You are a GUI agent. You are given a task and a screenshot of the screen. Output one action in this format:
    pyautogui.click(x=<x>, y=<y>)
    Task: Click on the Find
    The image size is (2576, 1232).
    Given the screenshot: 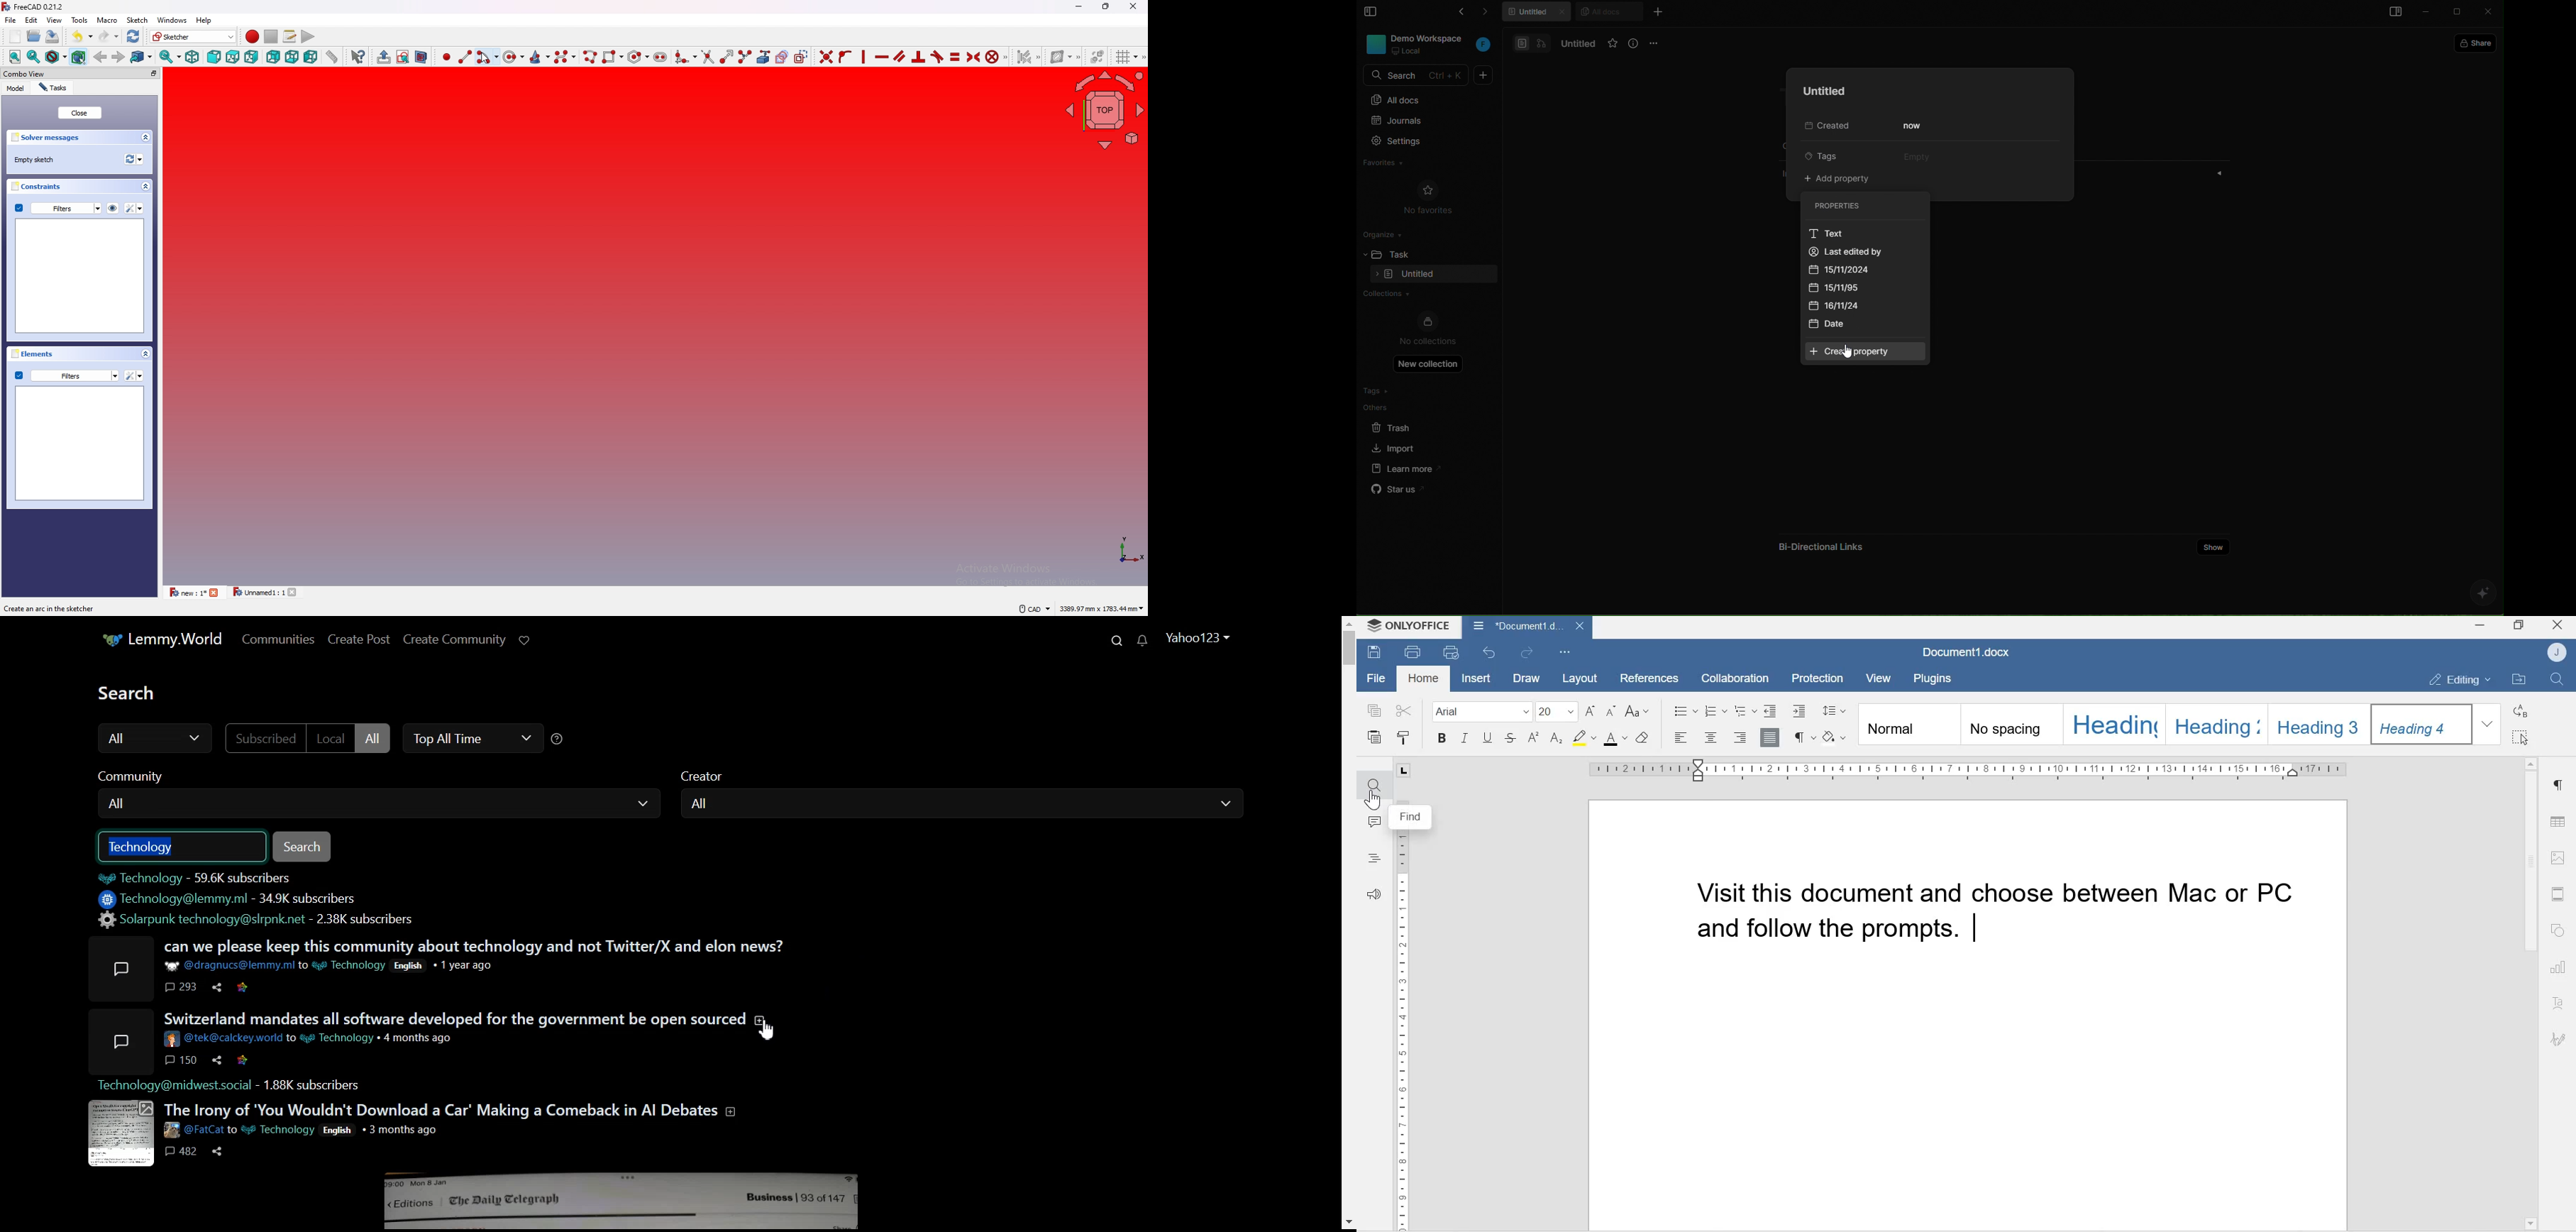 What is the action you would take?
    pyautogui.click(x=1413, y=818)
    